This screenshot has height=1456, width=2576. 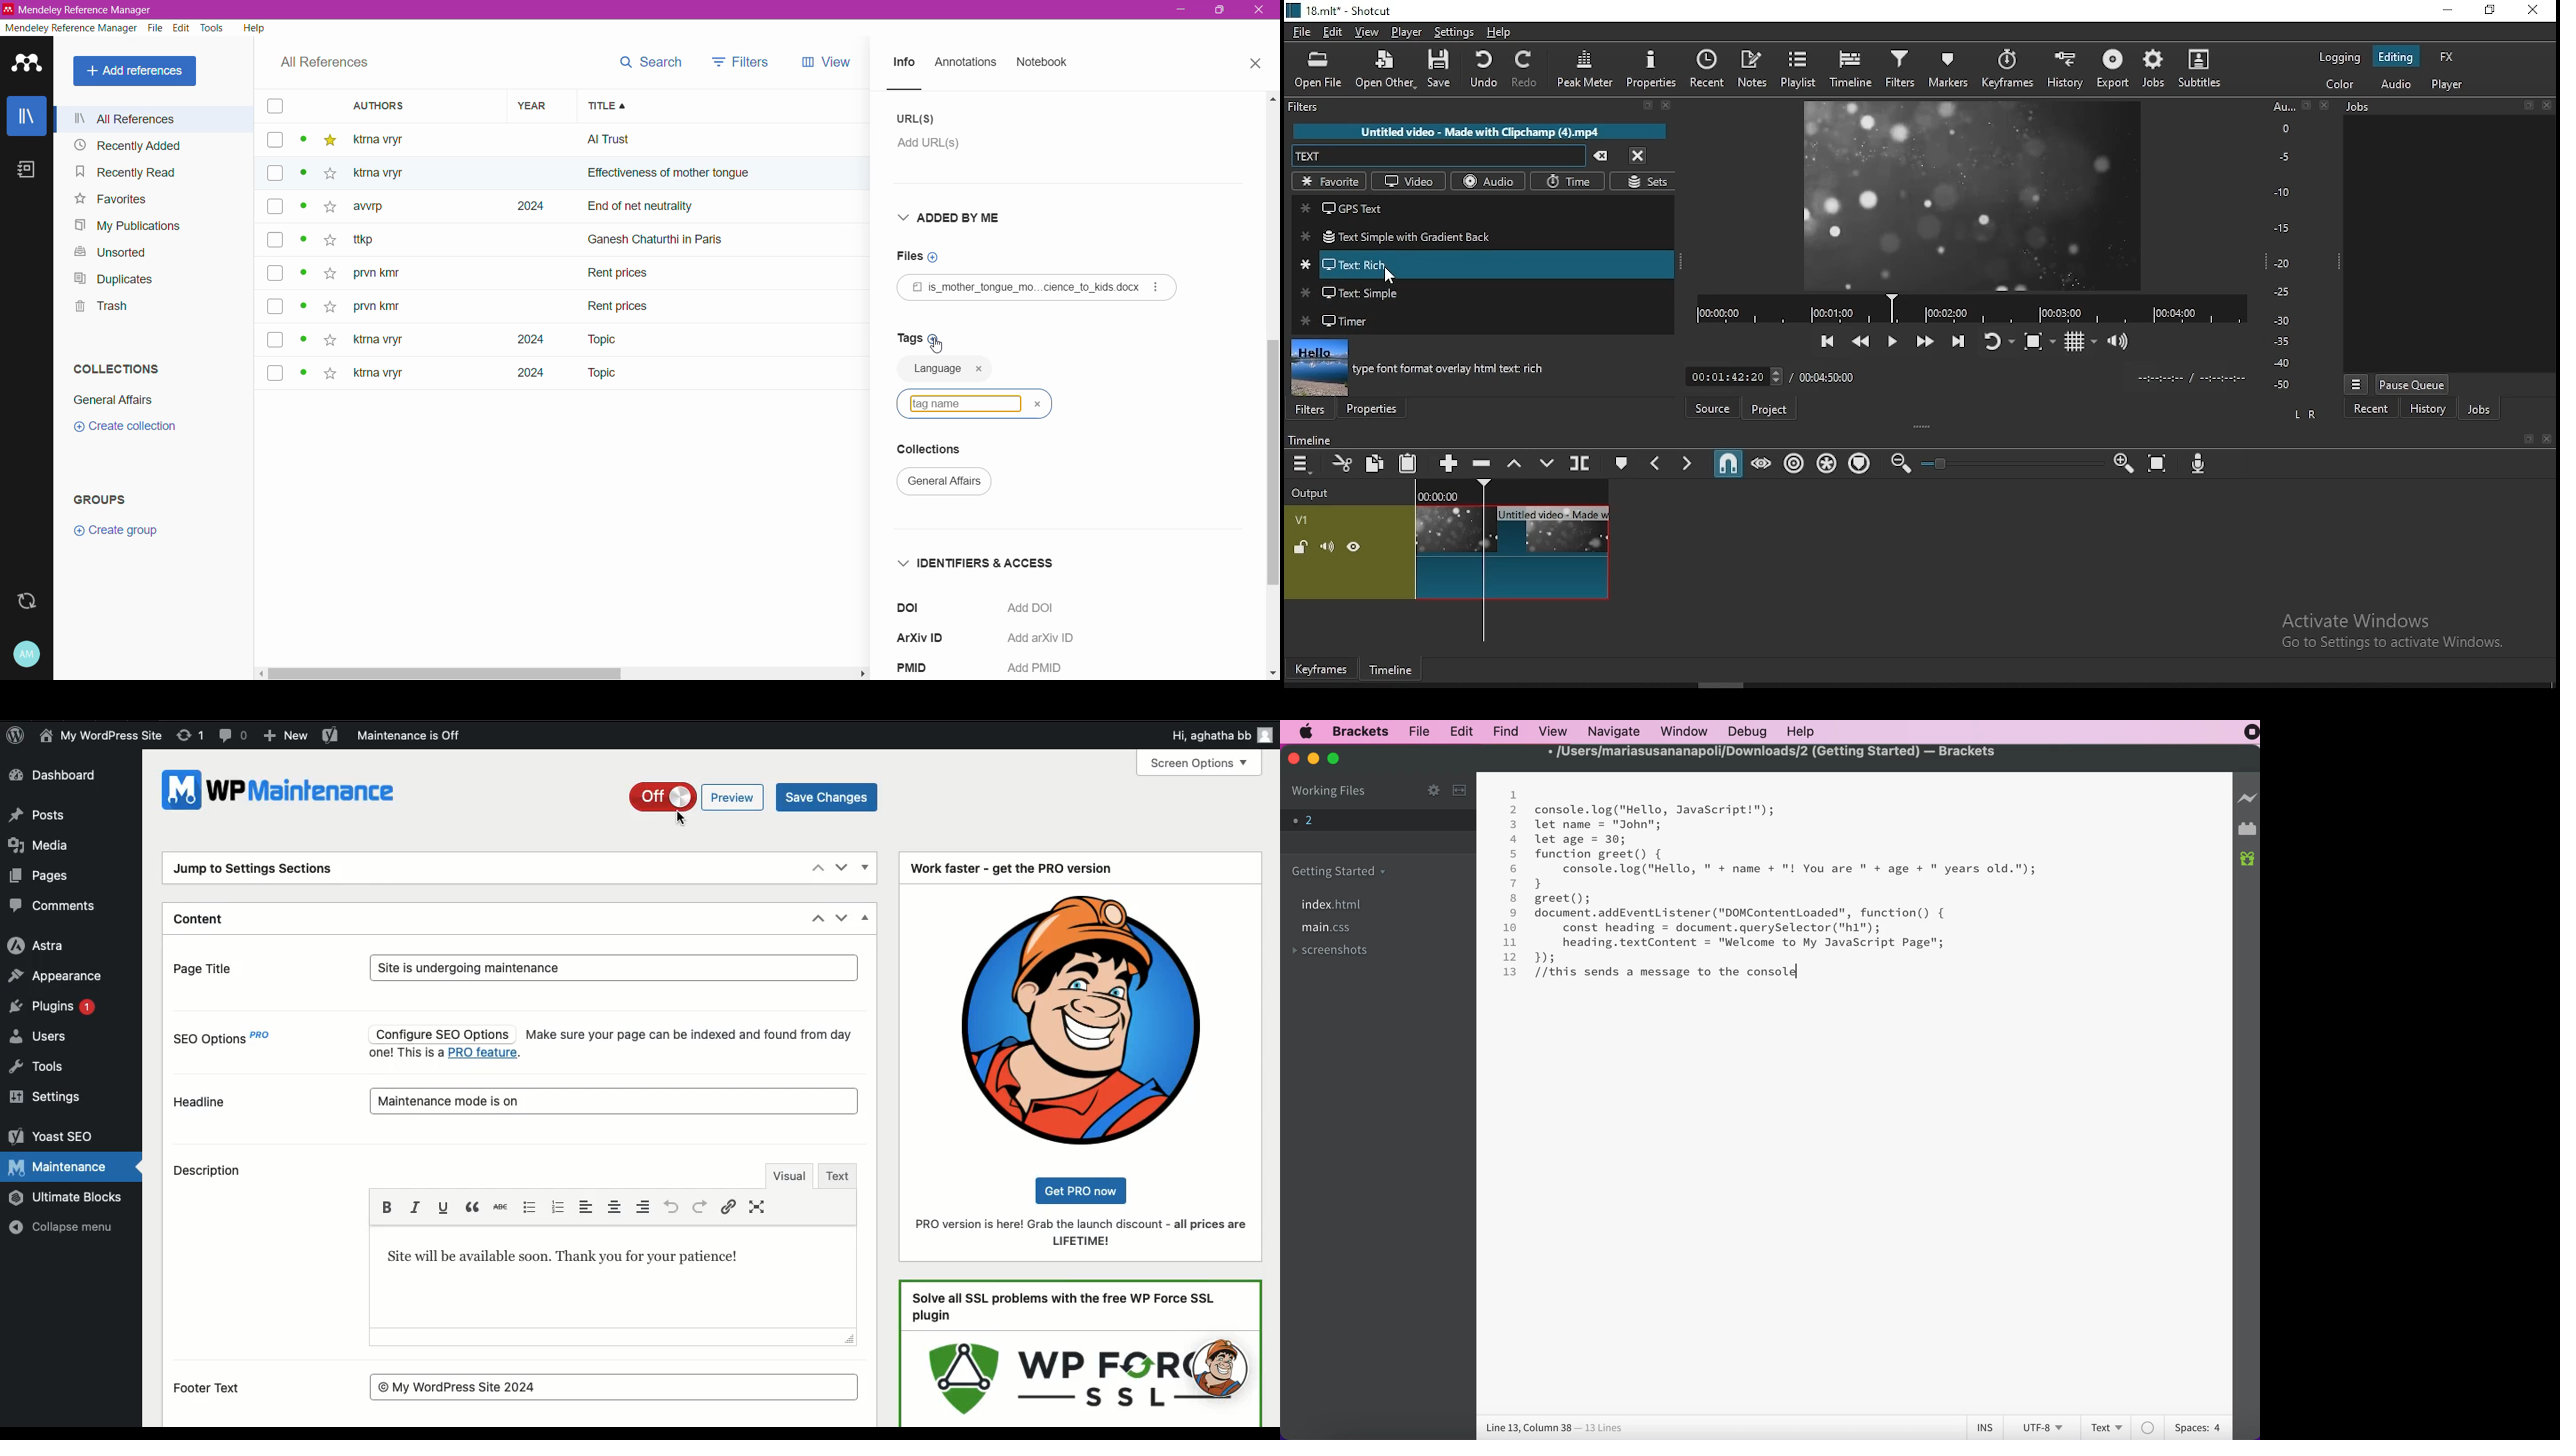 What do you see at coordinates (903, 63) in the screenshot?
I see `Info` at bounding box center [903, 63].